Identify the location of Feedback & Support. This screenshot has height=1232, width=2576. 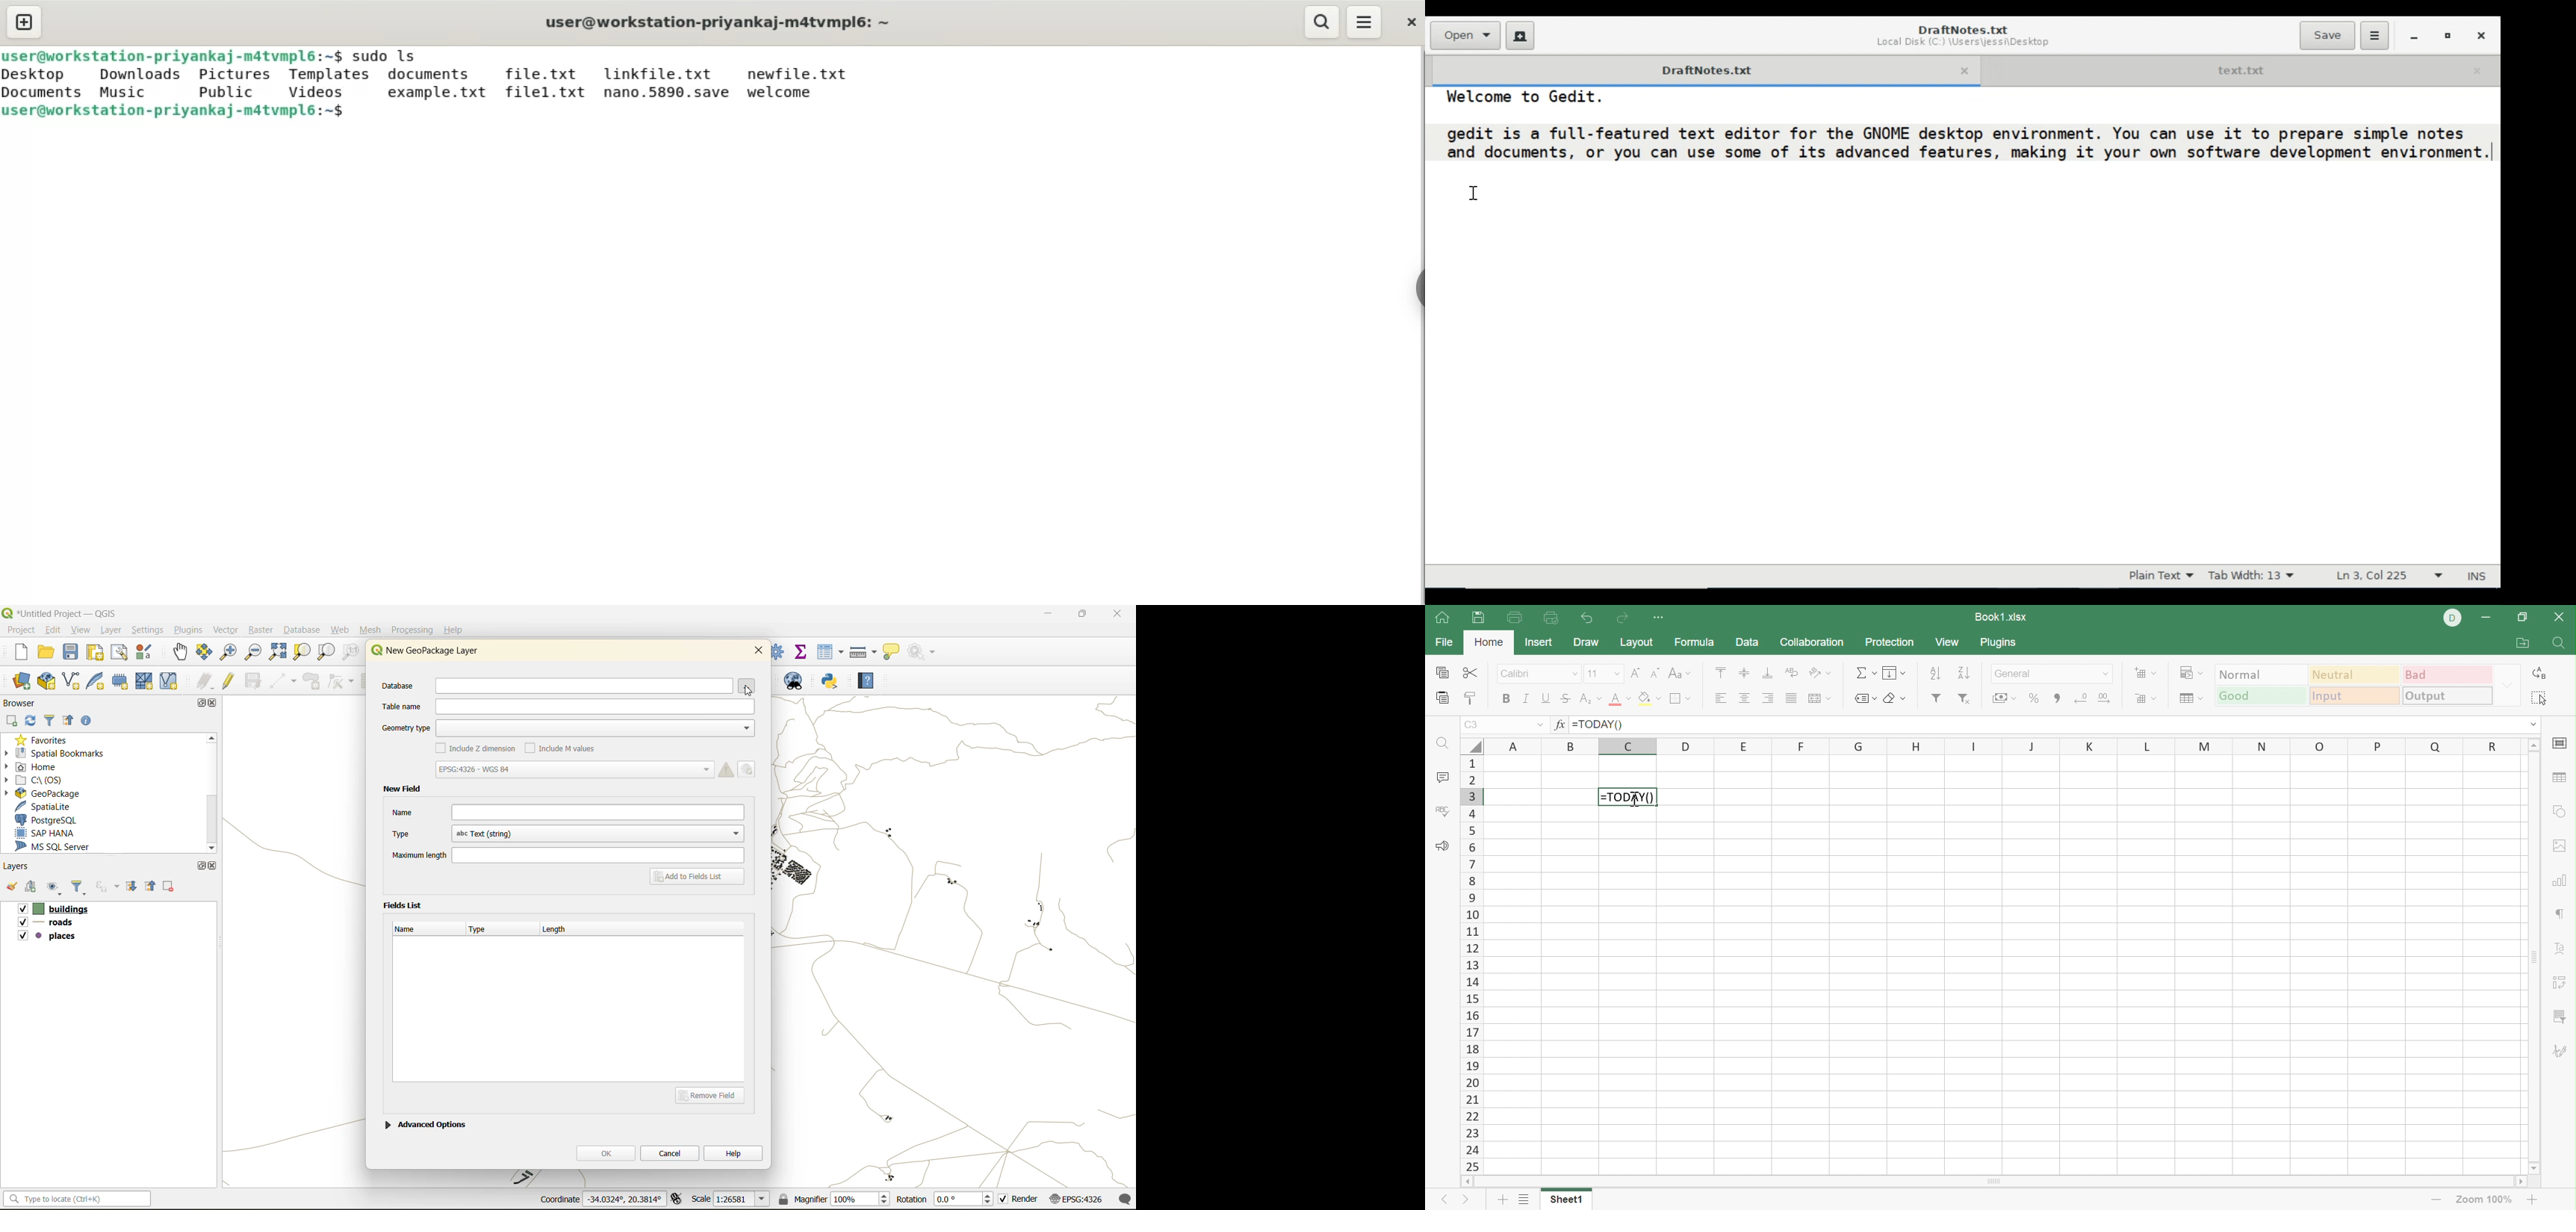
(1444, 847).